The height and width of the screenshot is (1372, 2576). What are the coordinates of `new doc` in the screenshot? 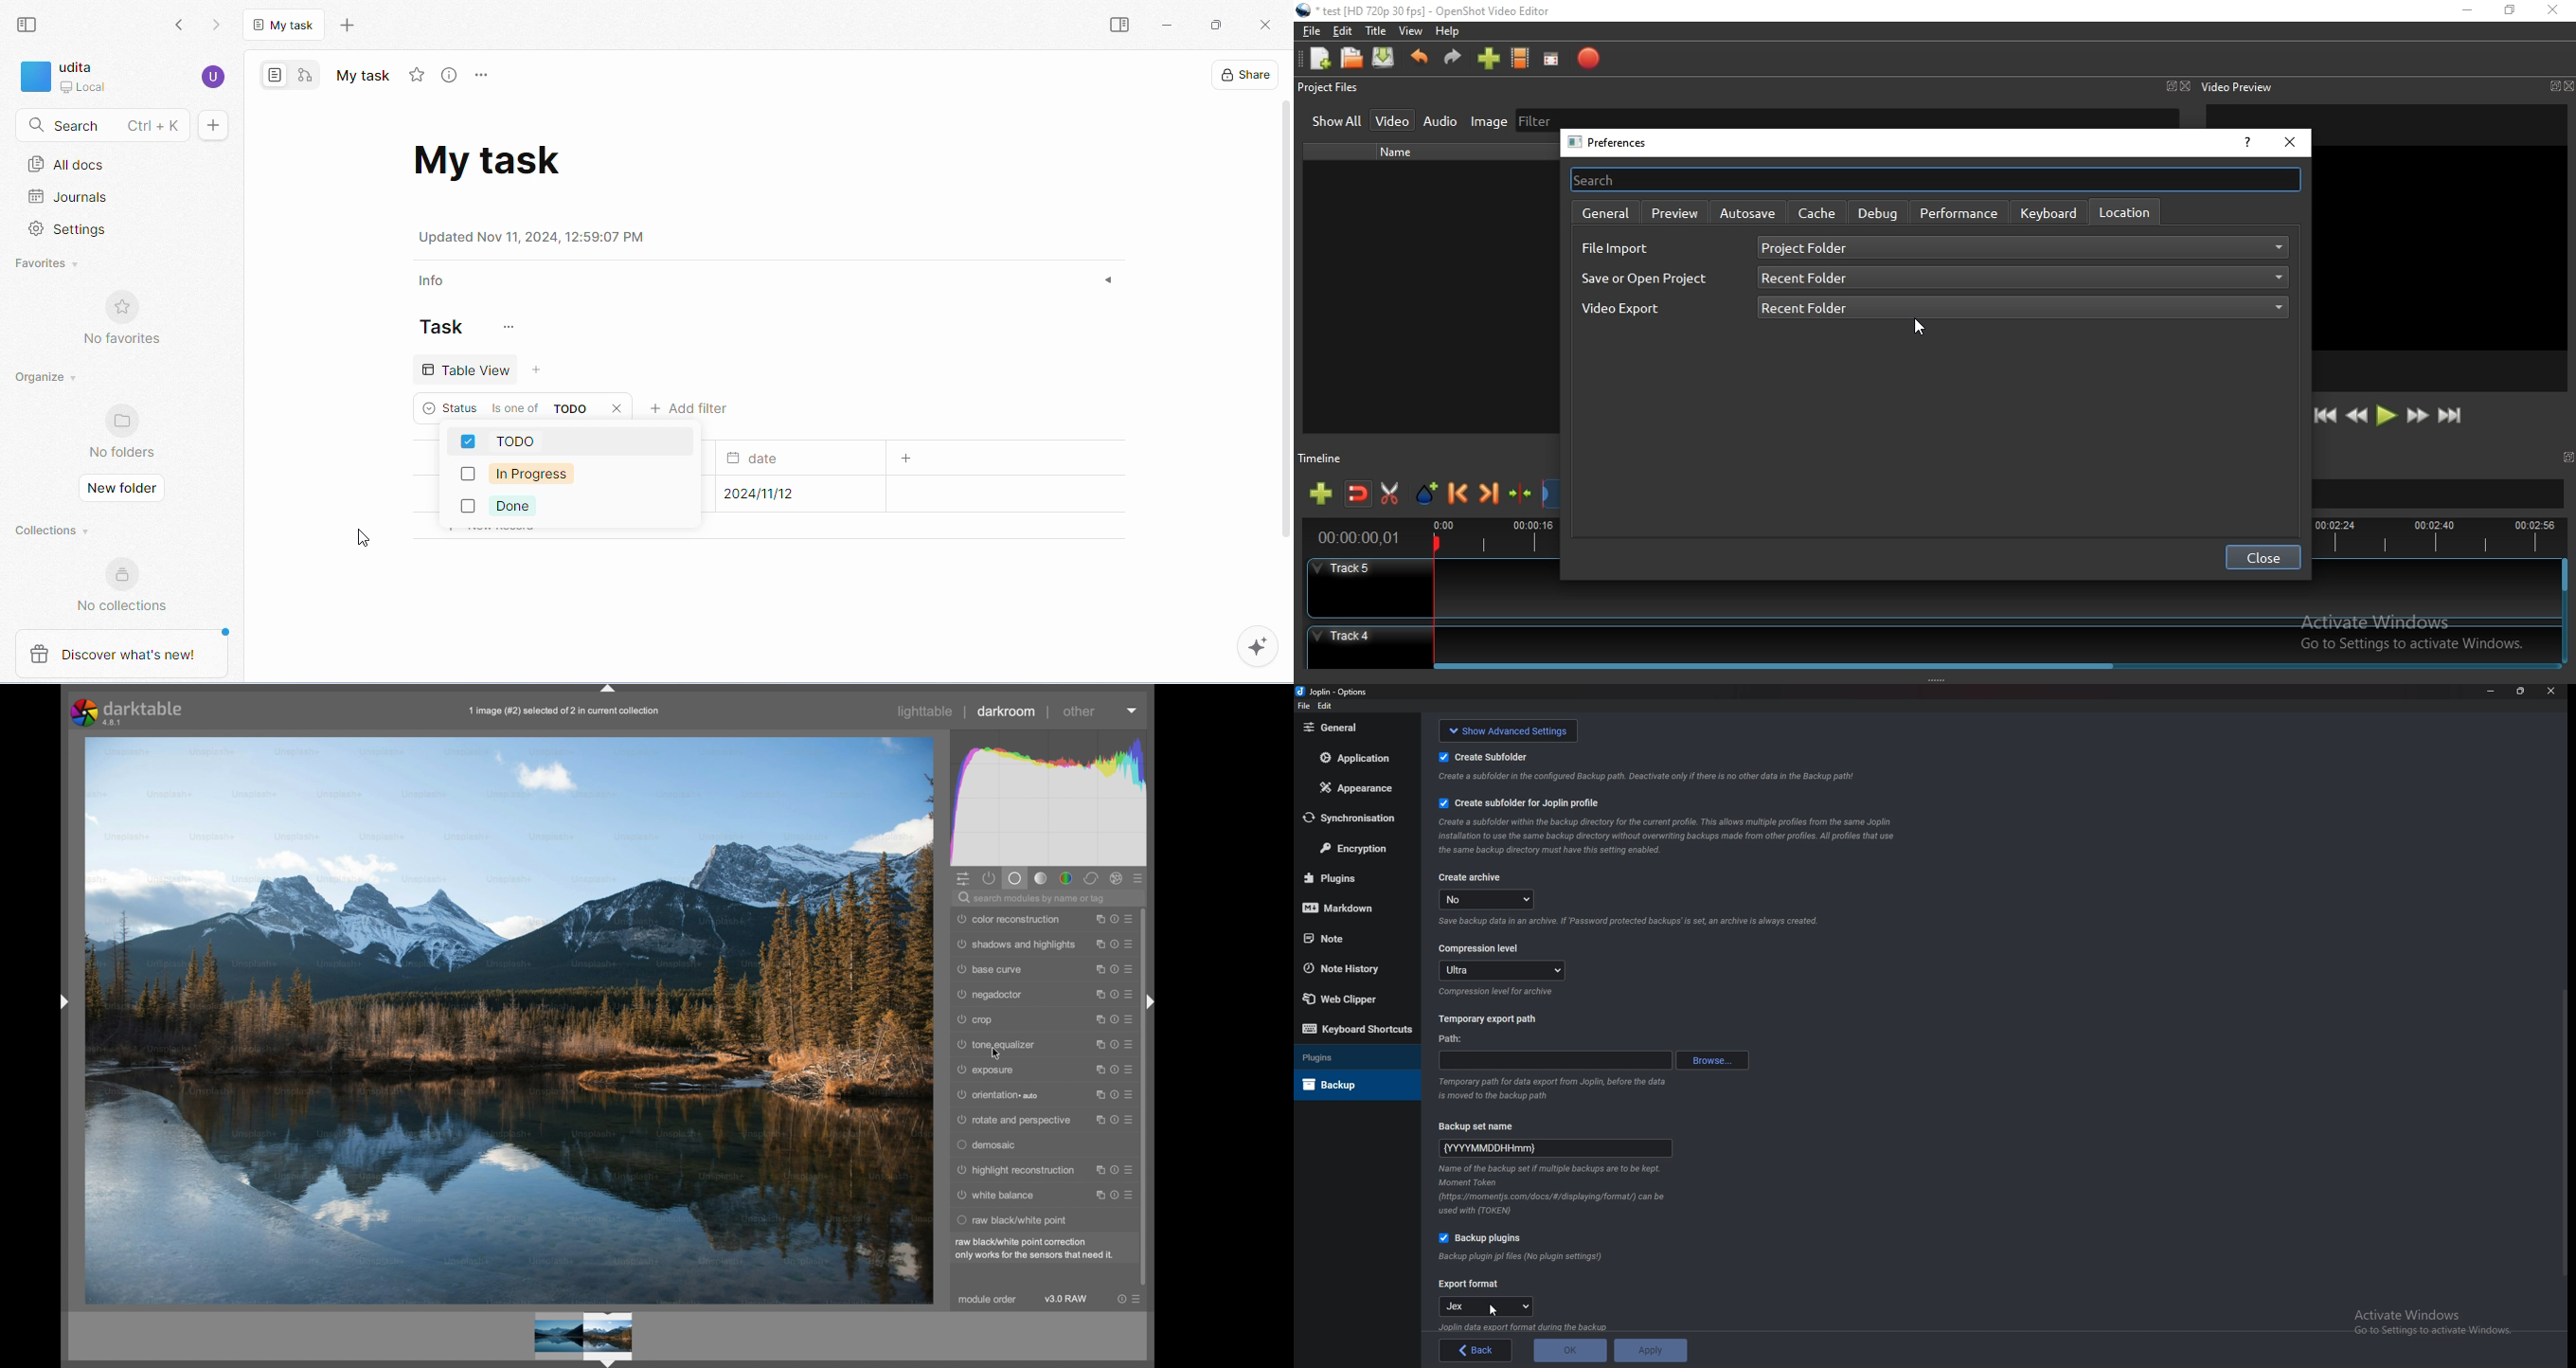 It's located at (213, 125).